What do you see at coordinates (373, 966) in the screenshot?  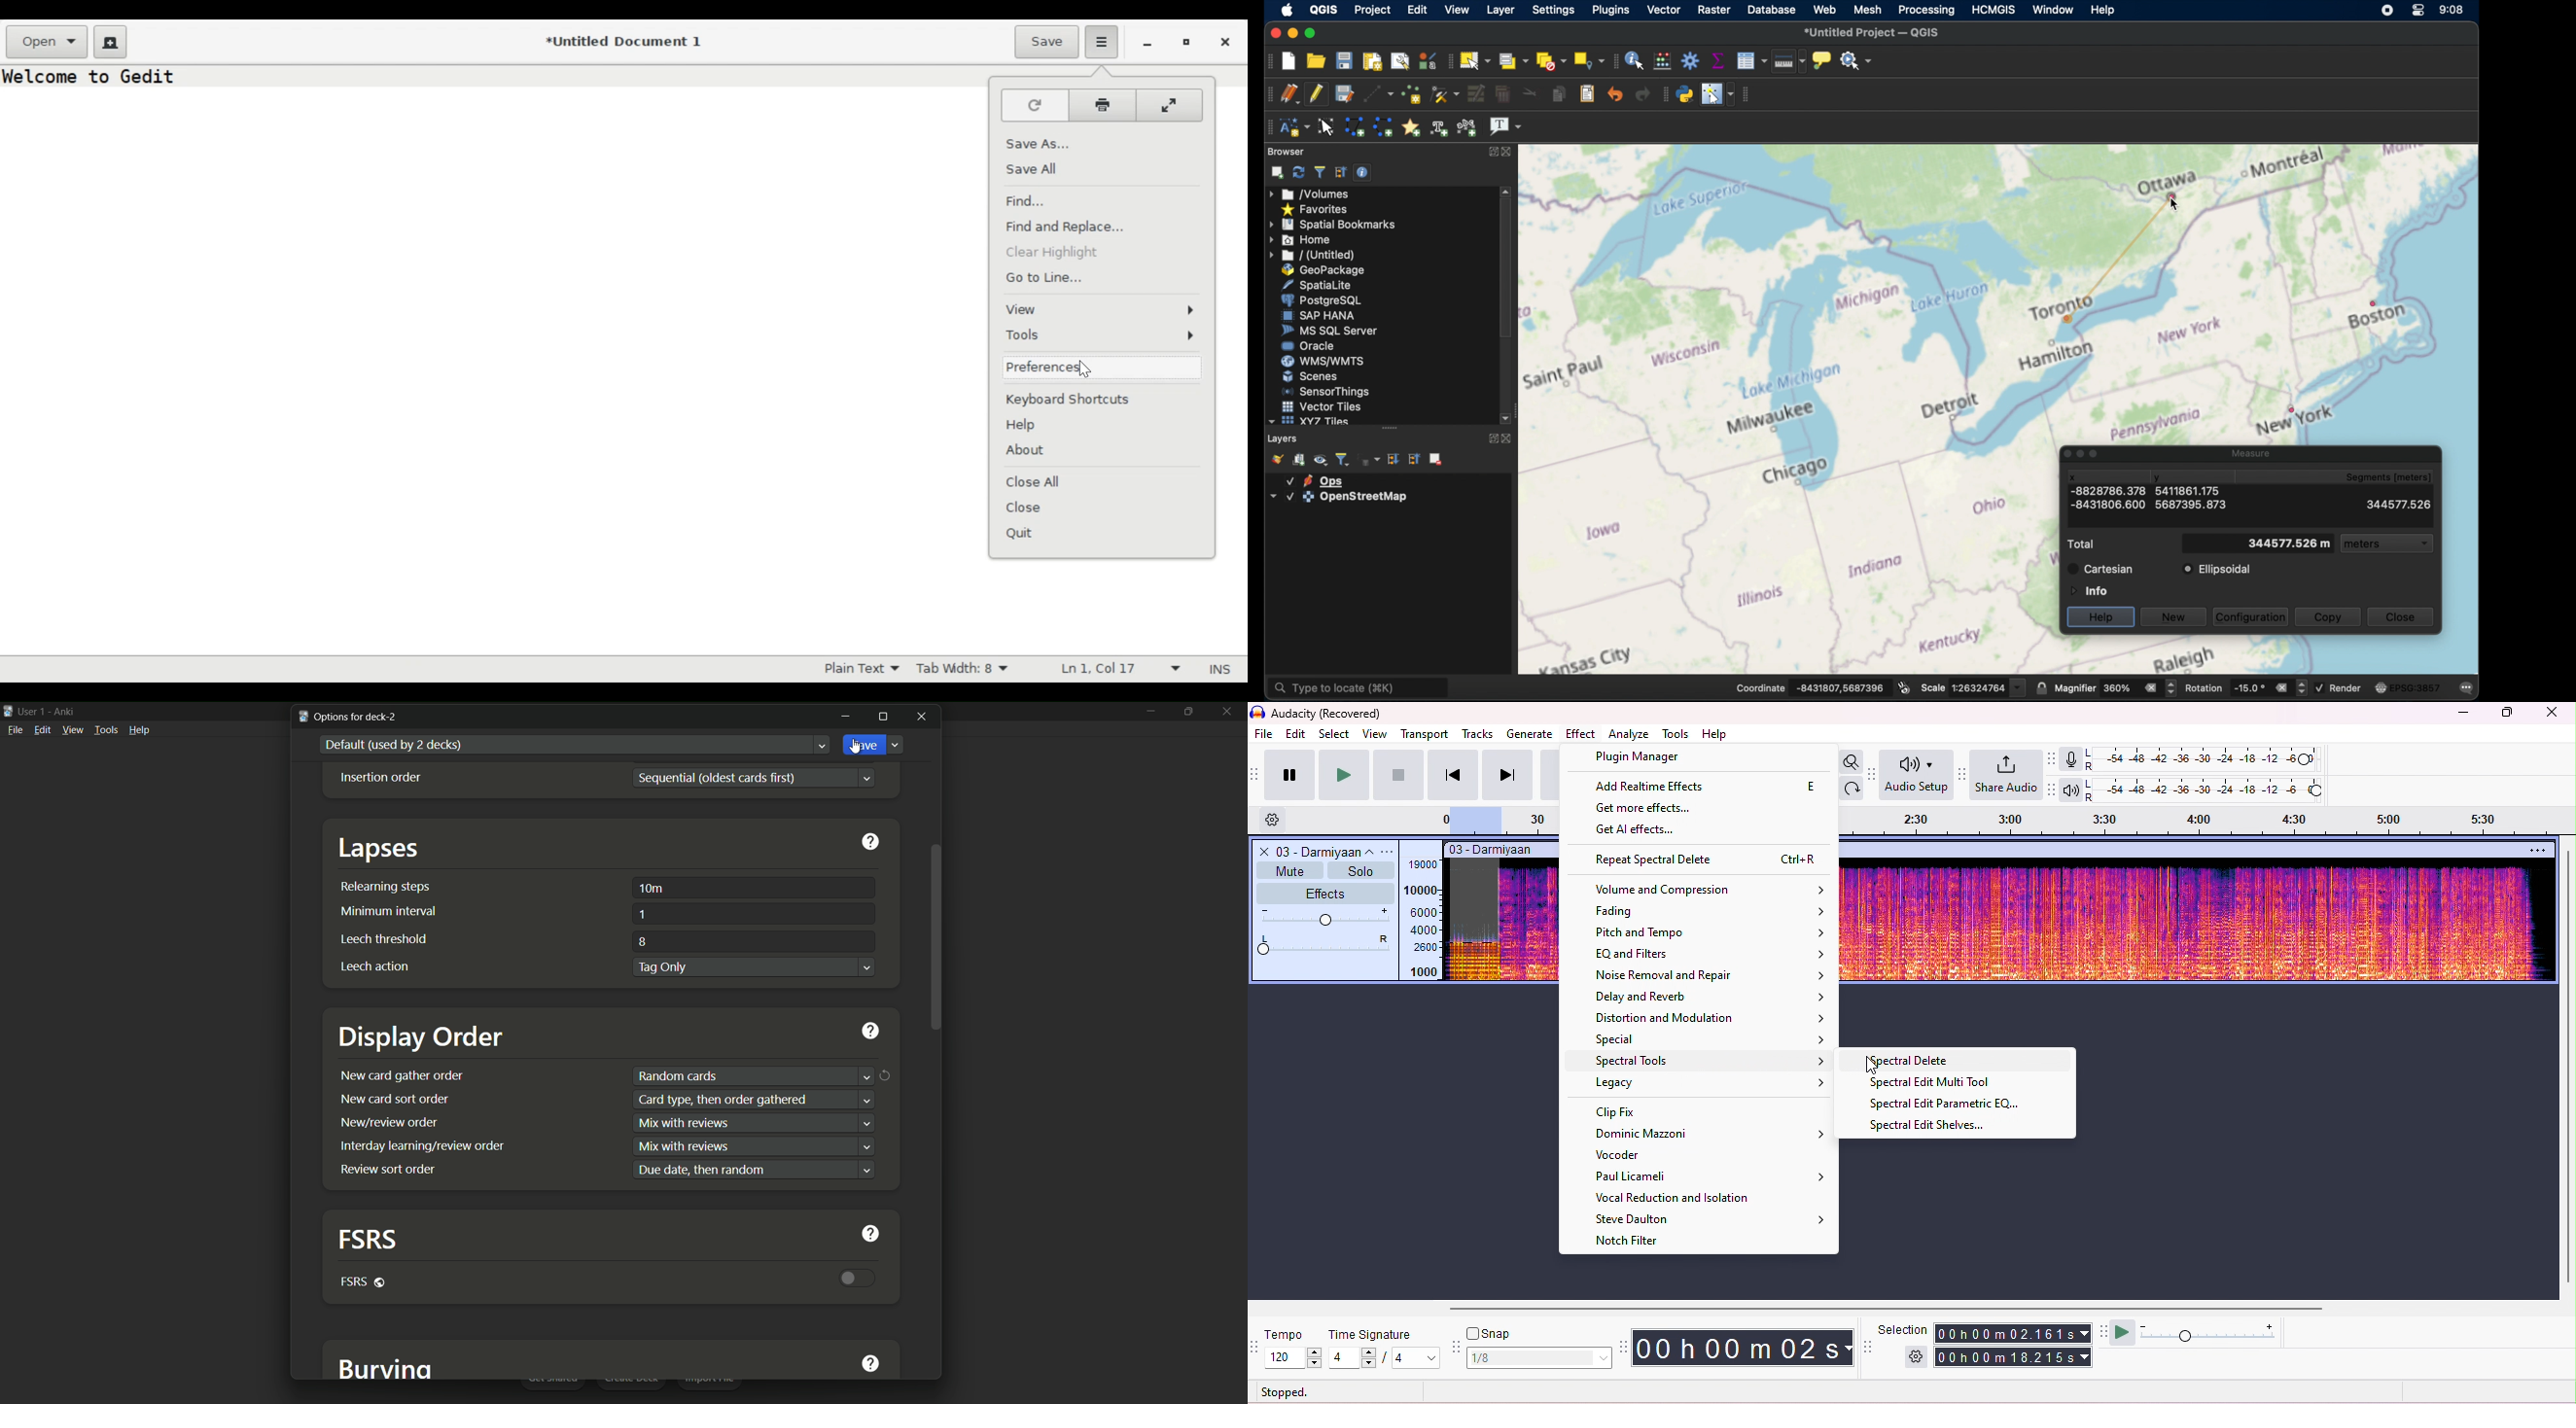 I see `leech action` at bounding box center [373, 966].